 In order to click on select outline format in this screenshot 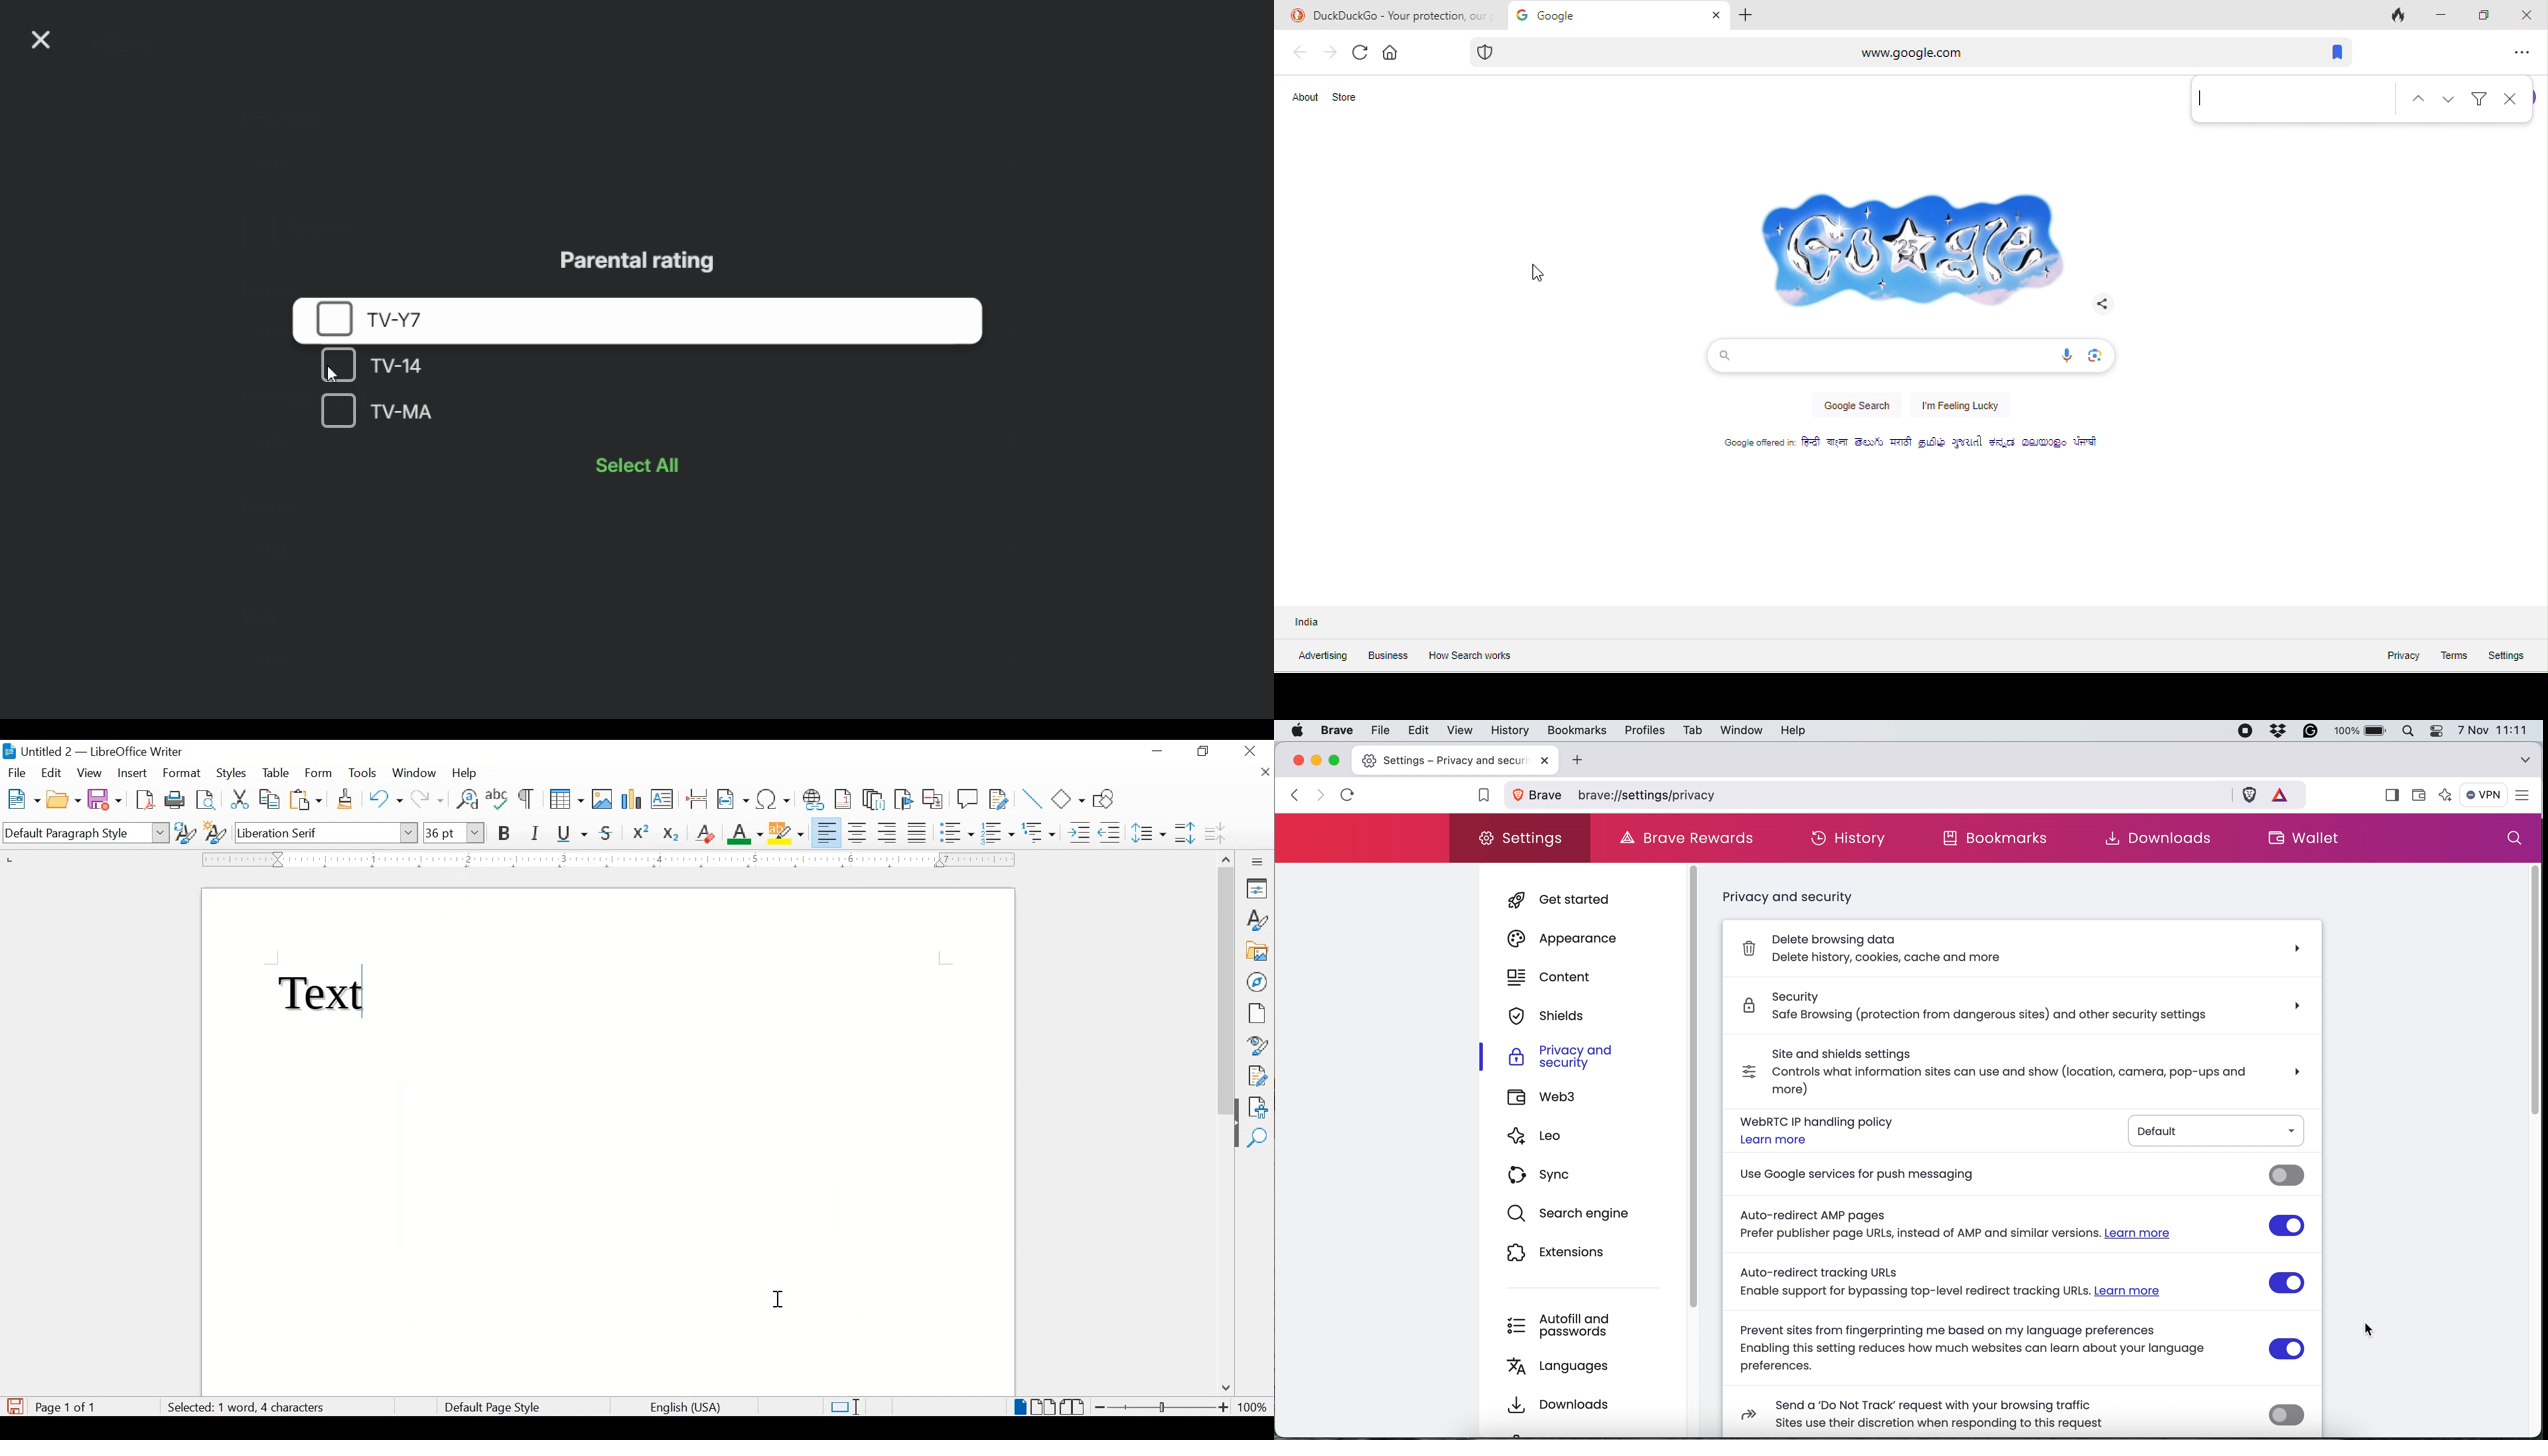, I will do `click(1040, 833)`.